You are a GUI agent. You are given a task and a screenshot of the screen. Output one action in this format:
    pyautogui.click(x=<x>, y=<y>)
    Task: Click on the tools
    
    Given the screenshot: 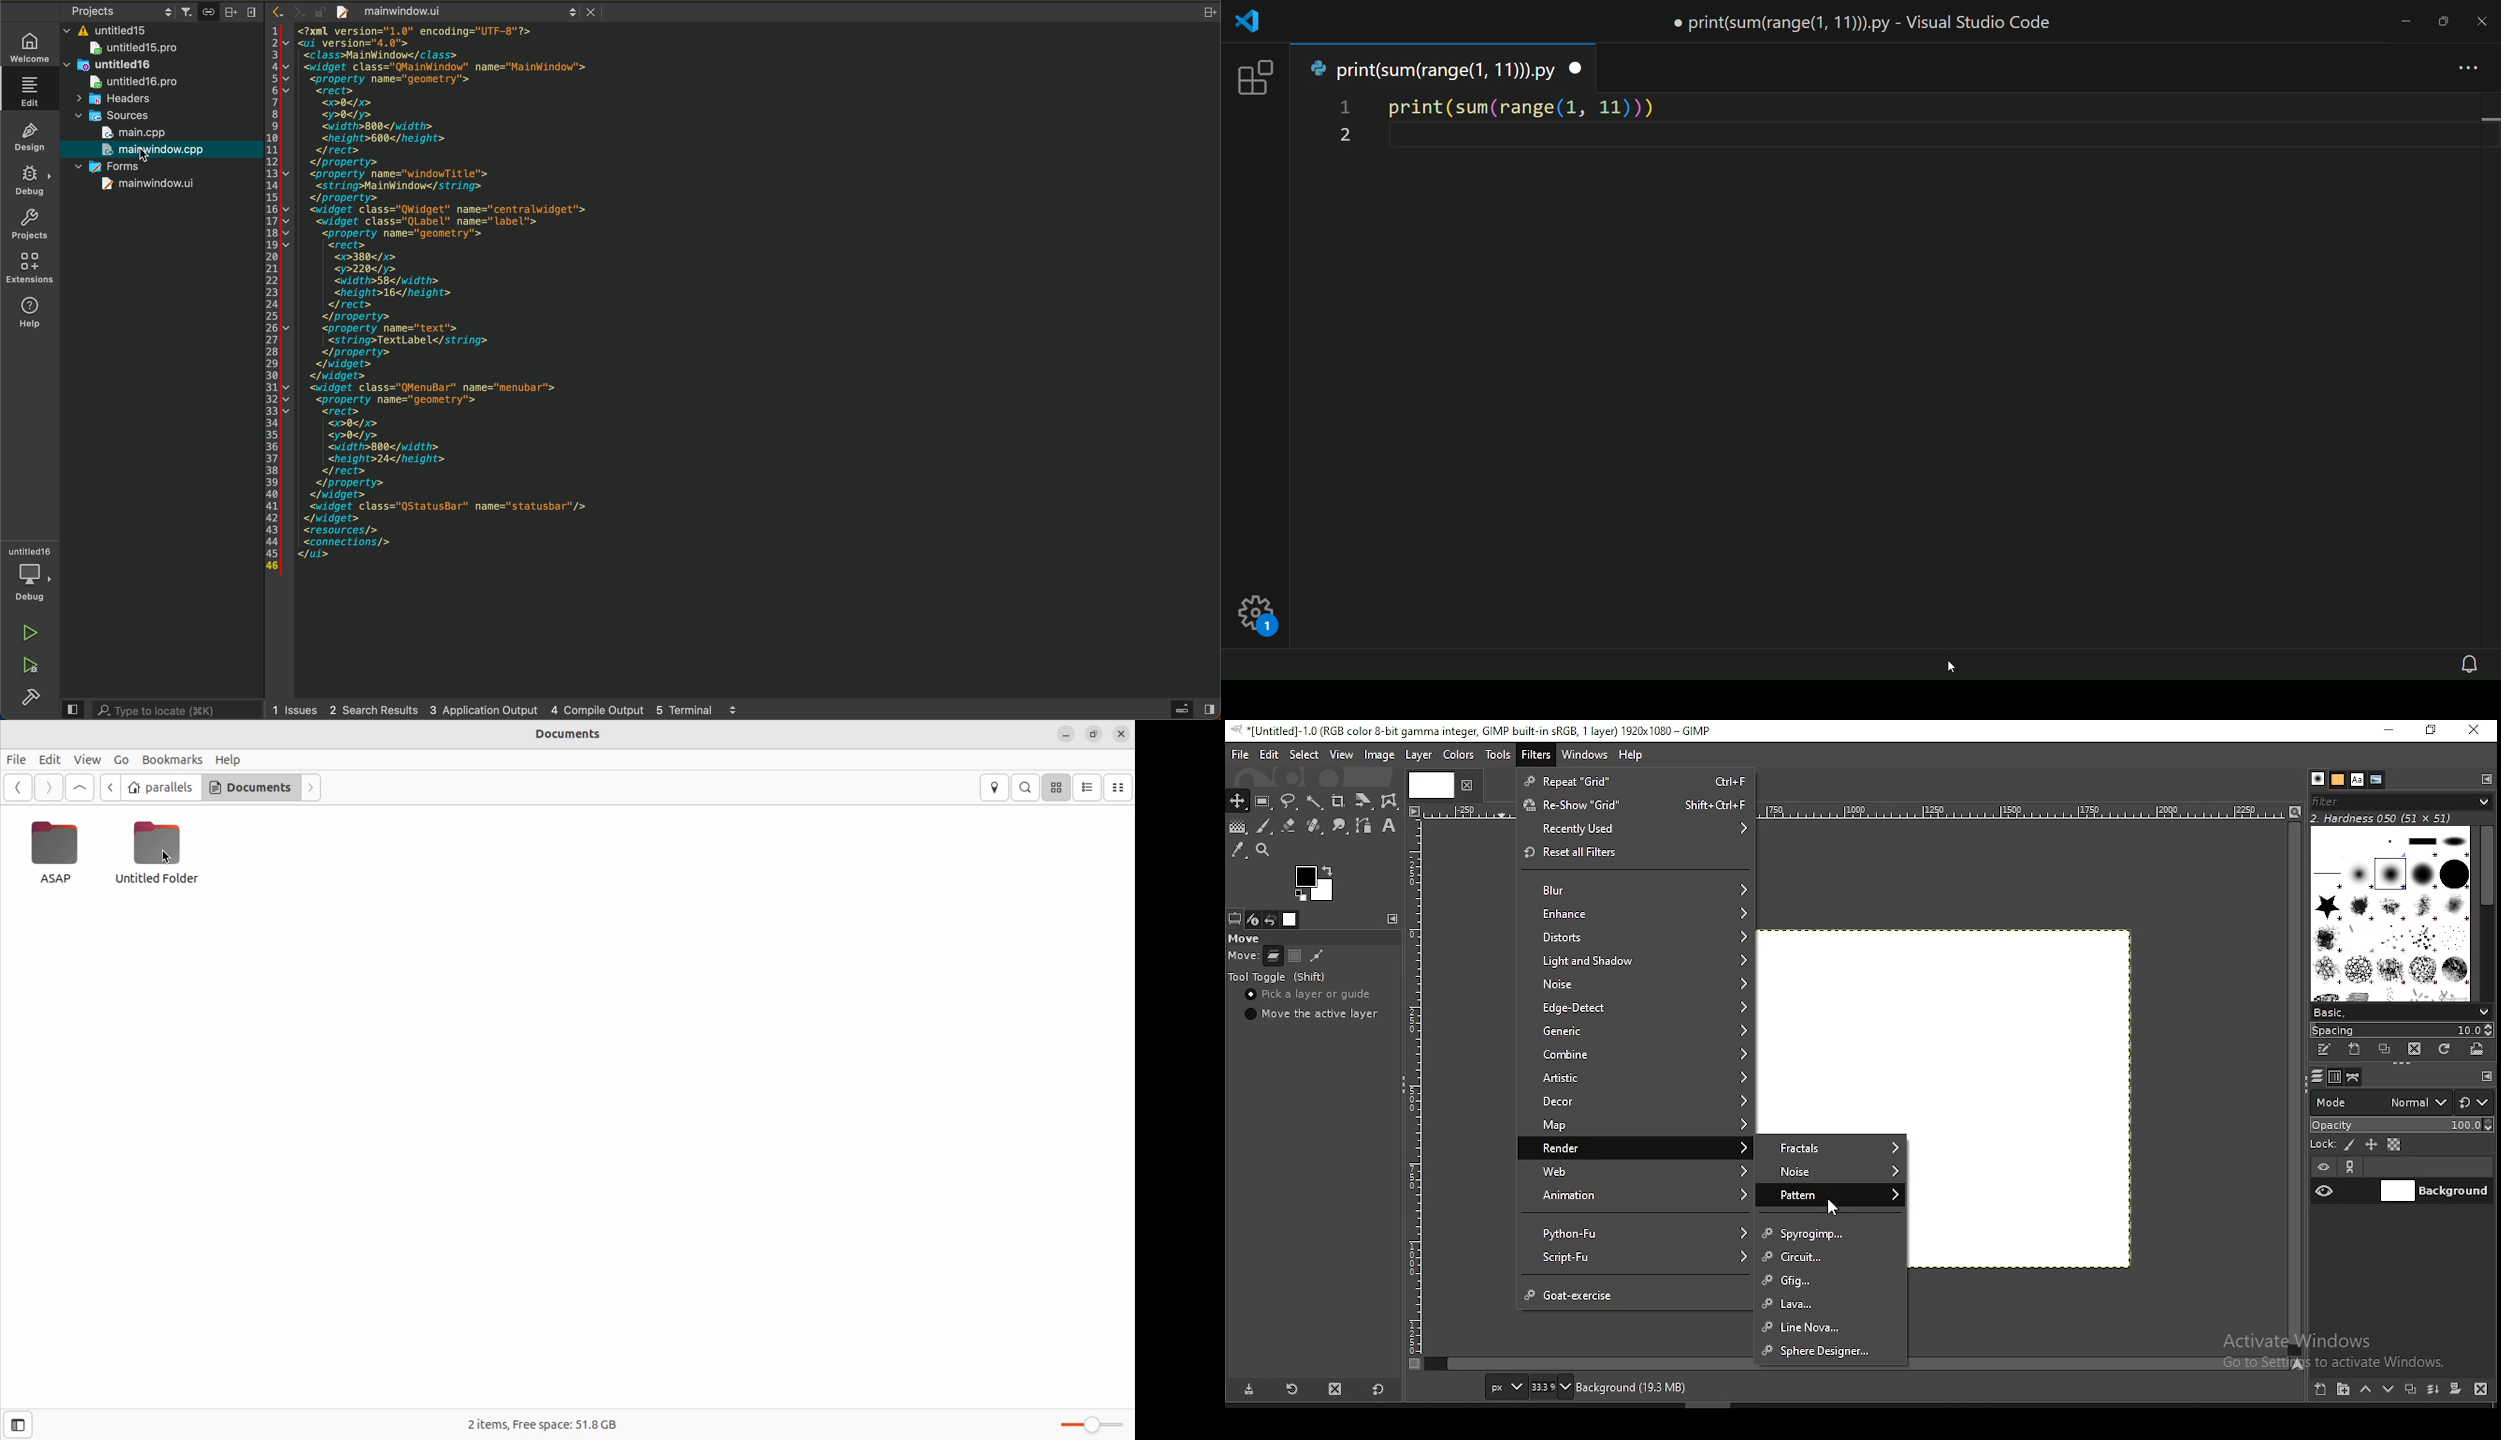 What is the action you would take?
    pyautogui.click(x=1501, y=755)
    